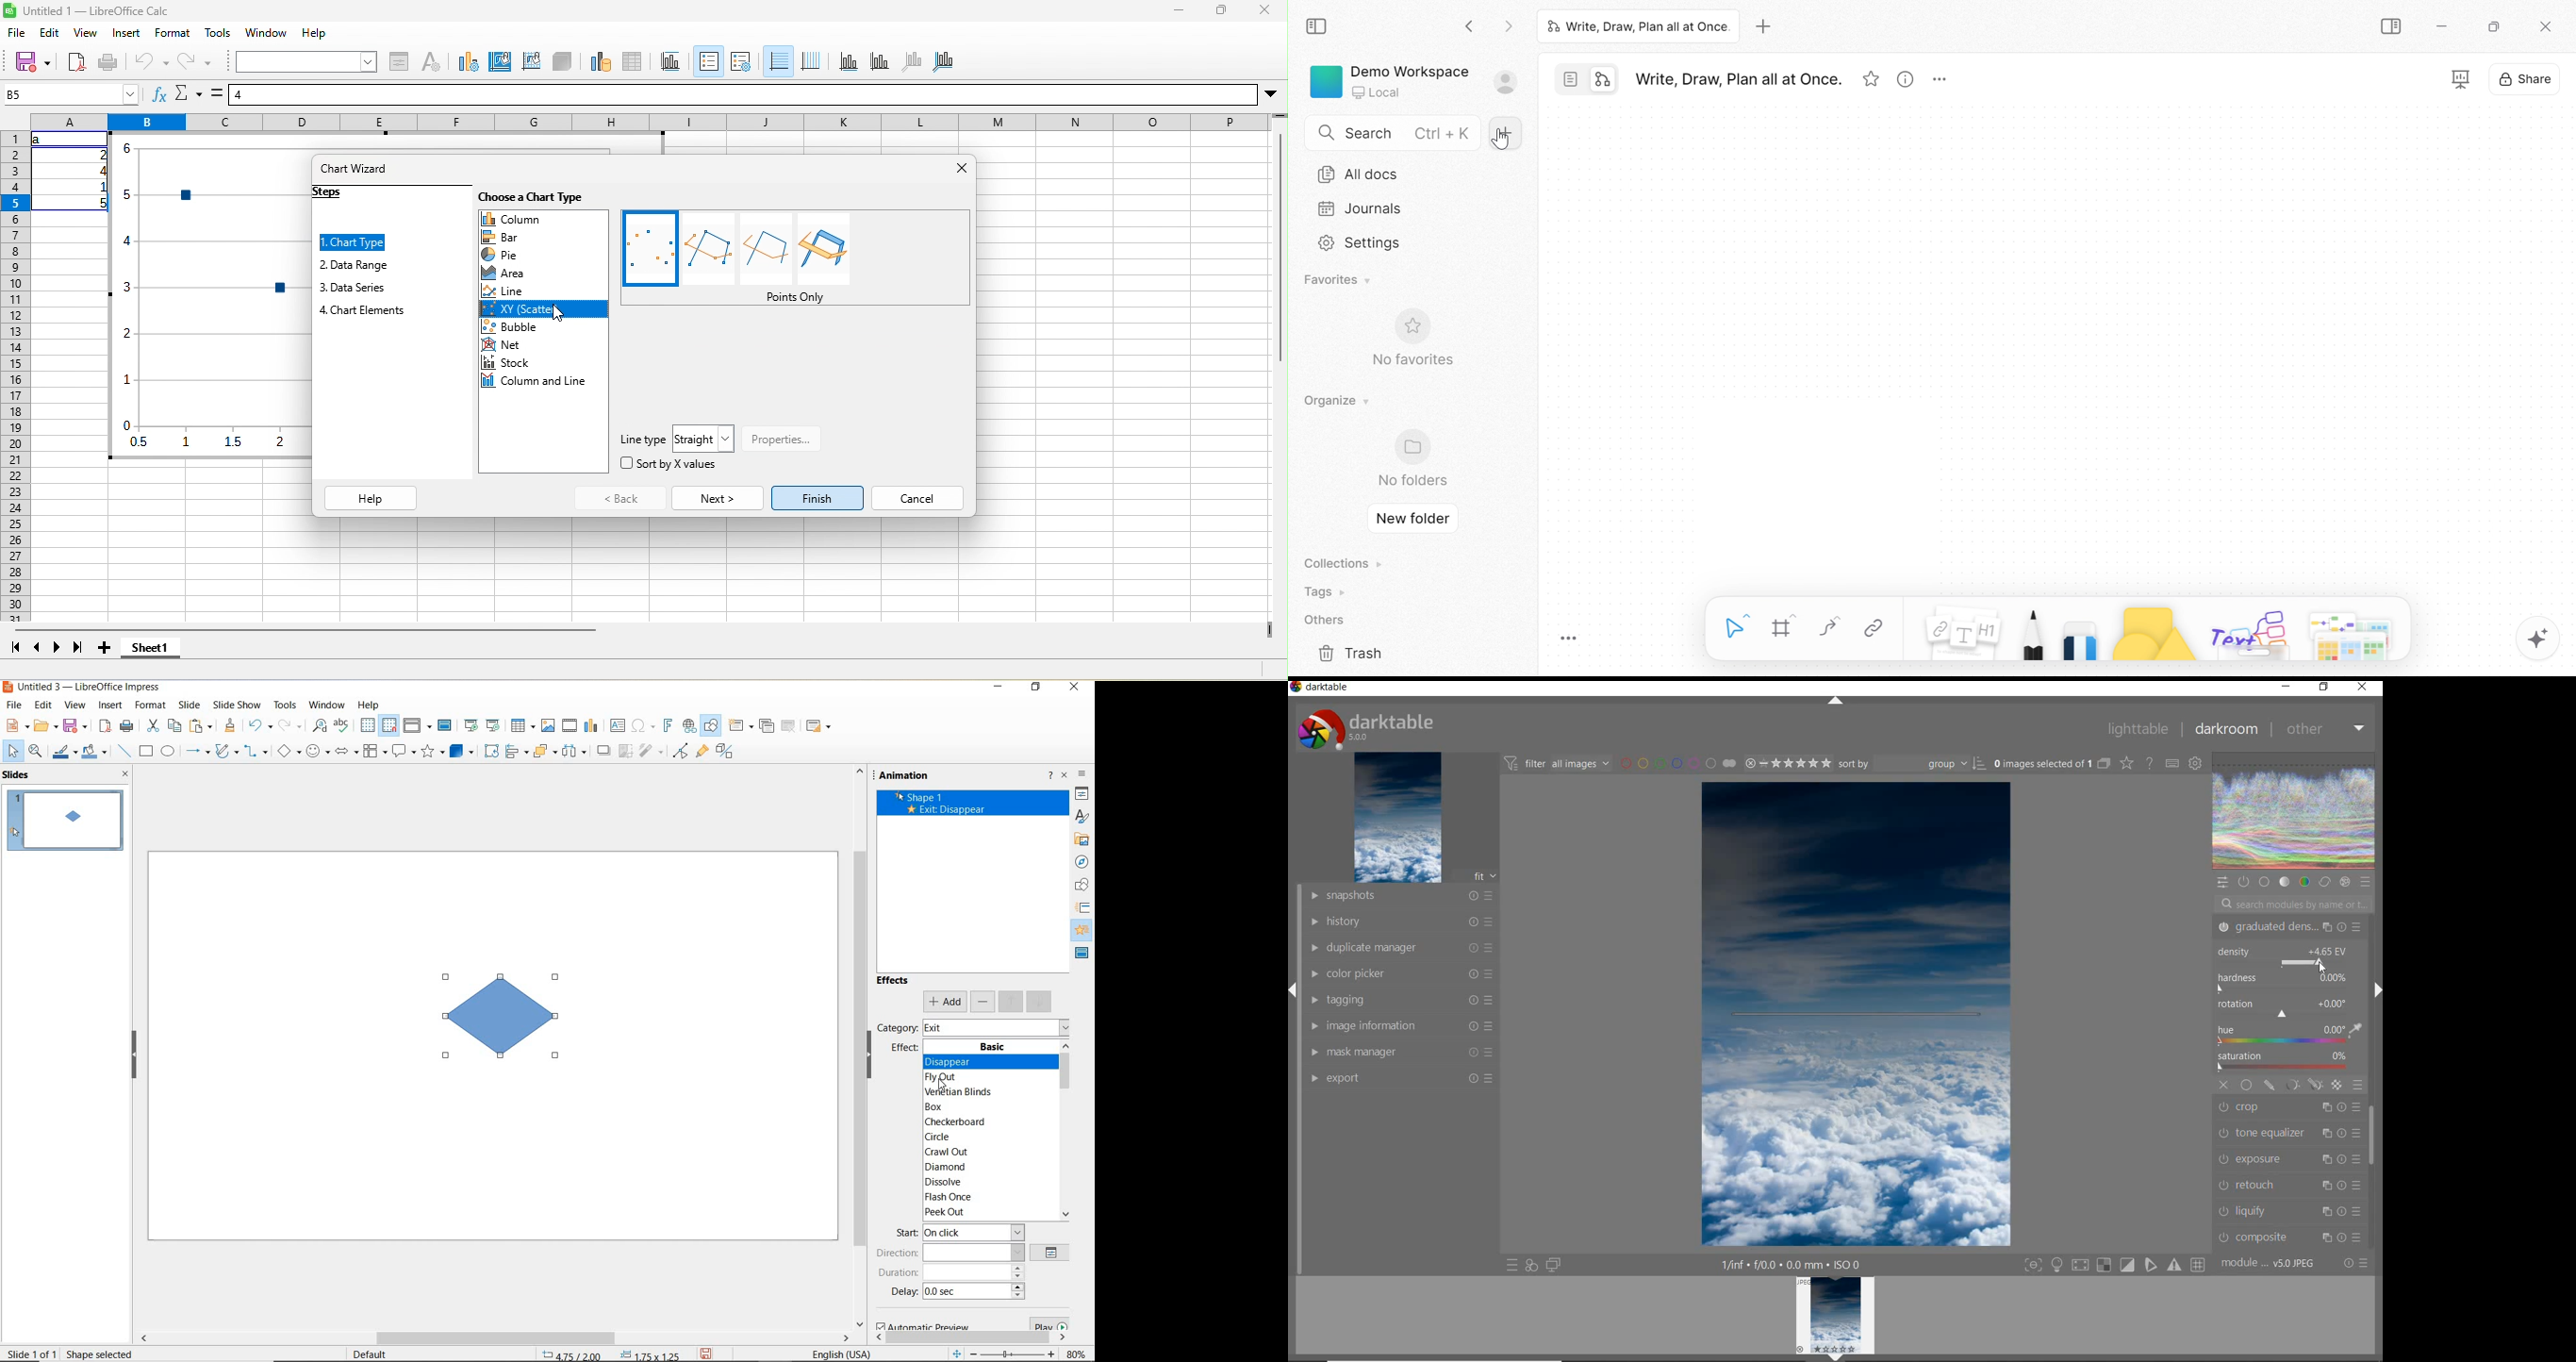  I want to click on FILTER ALL IMAGES, so click(1556, 763).